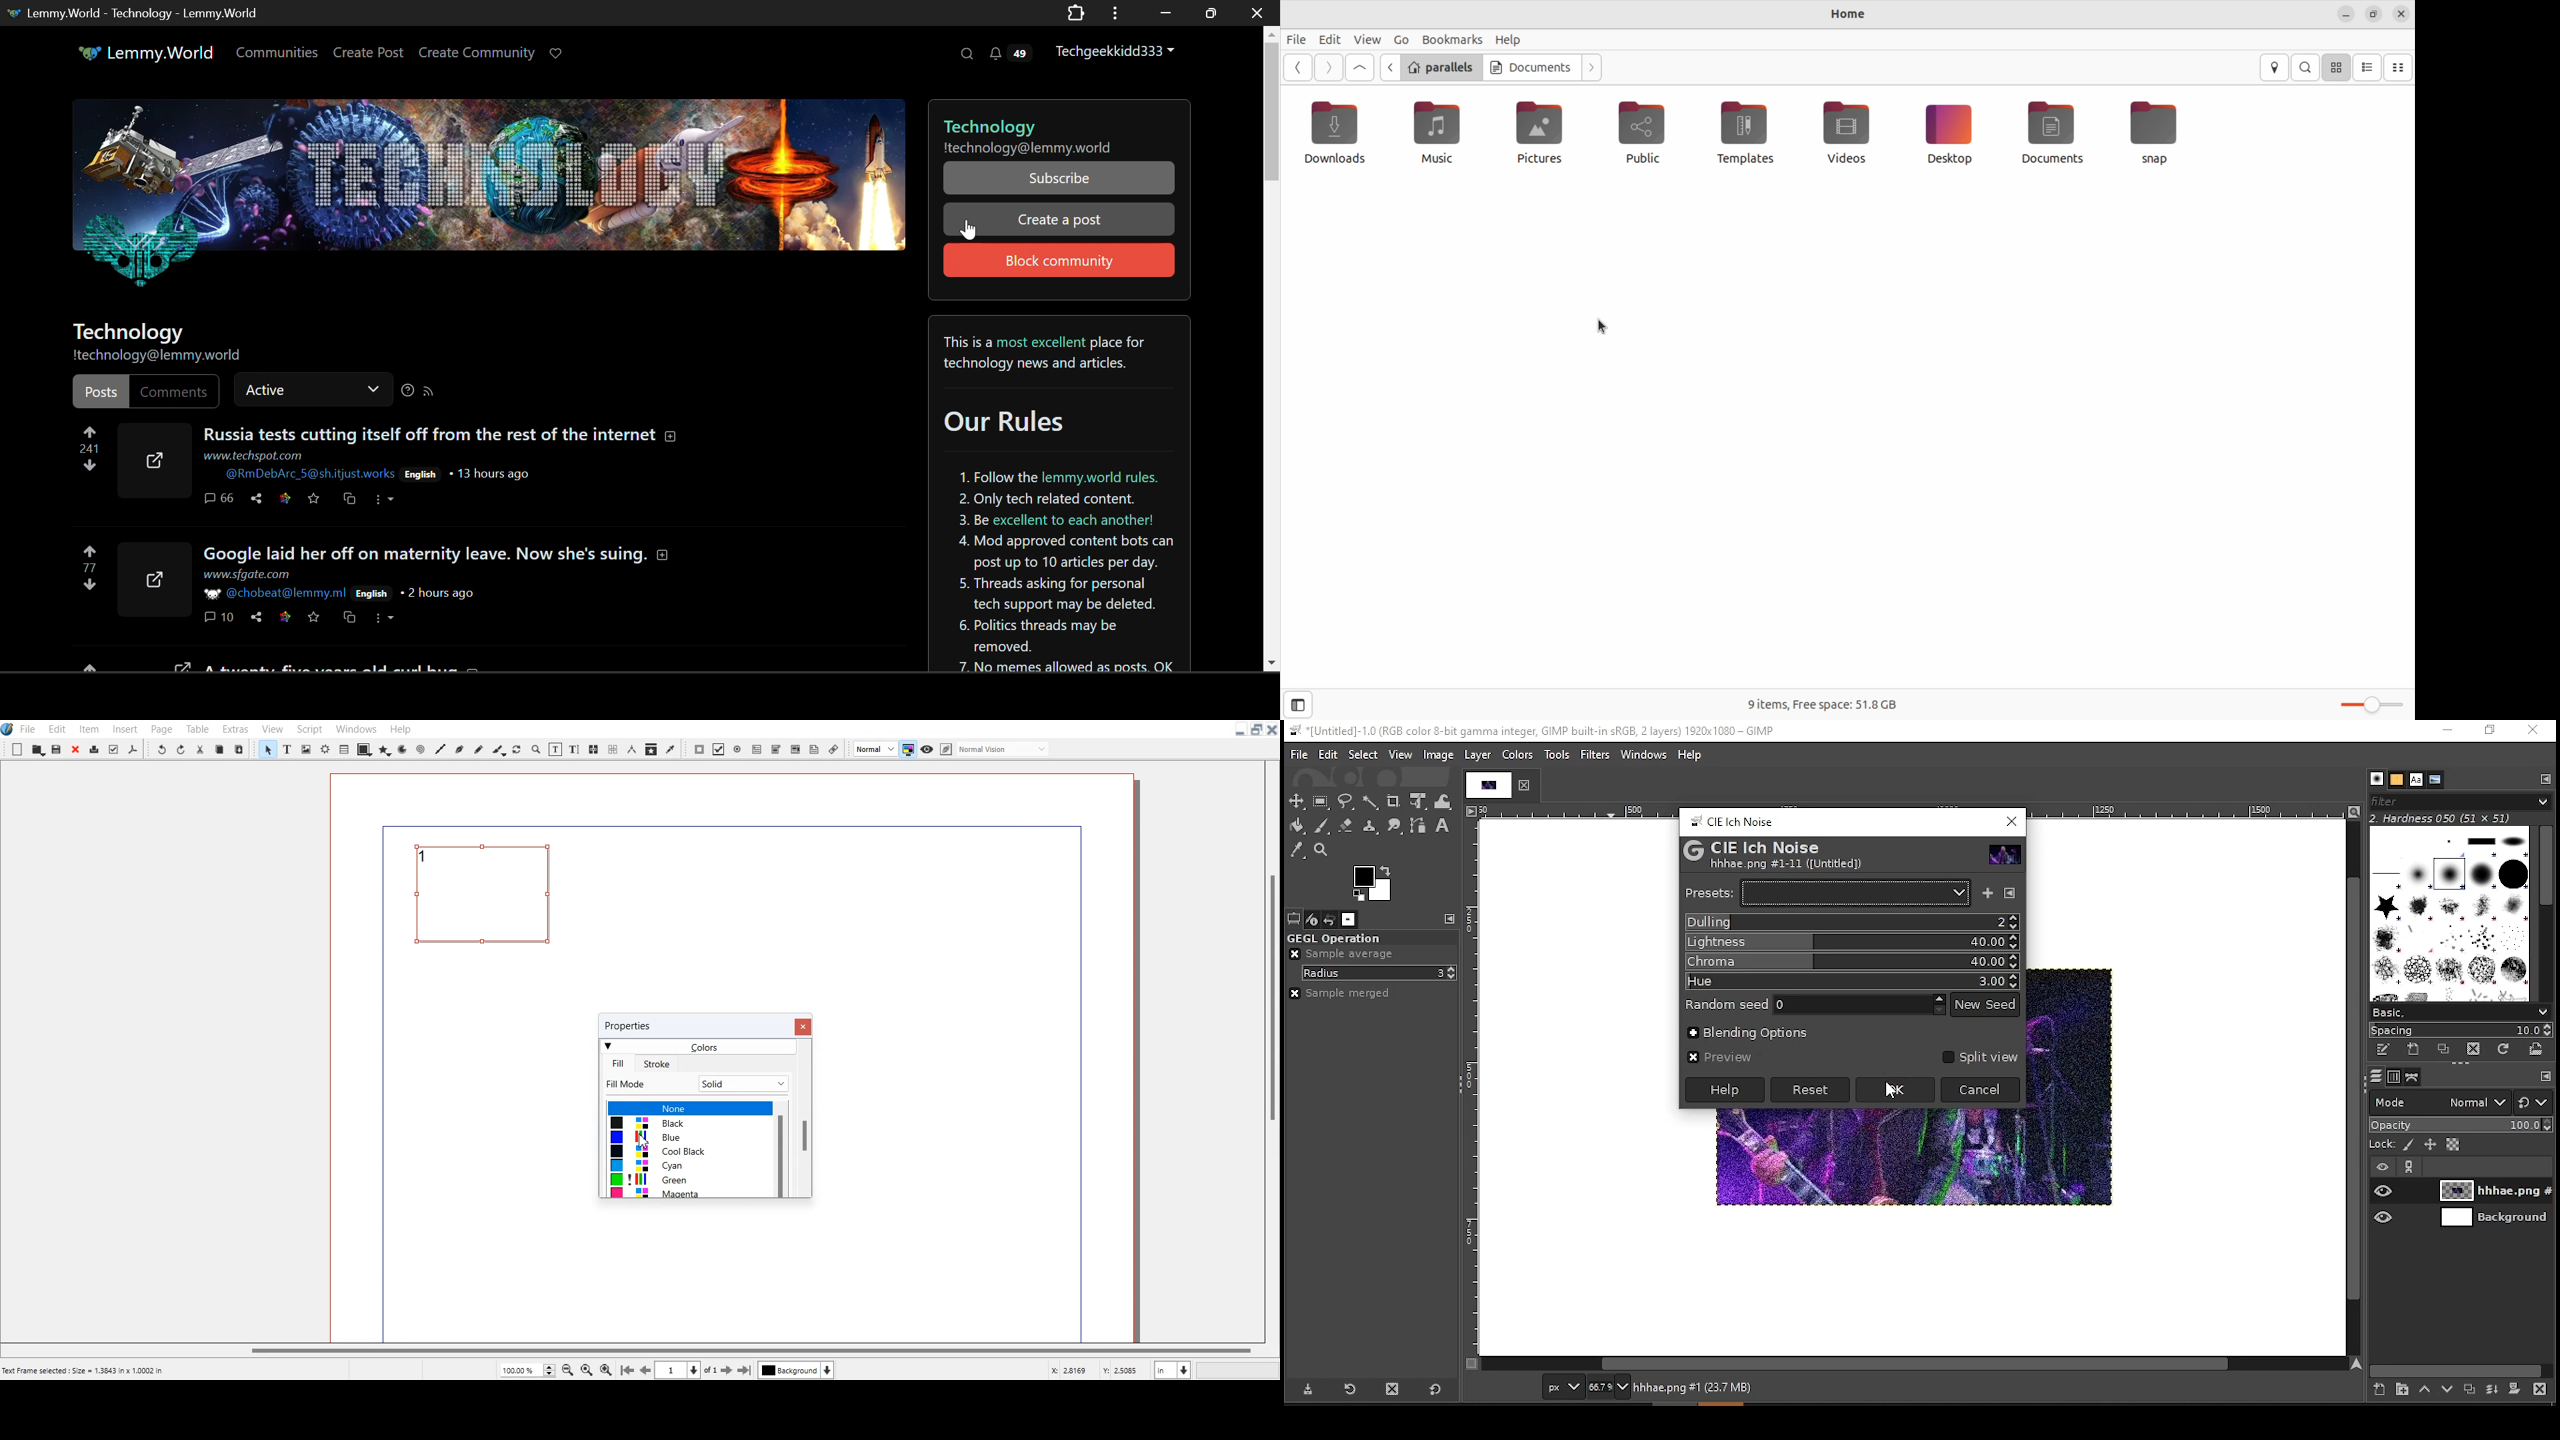  I want to click on Rotate Item, so click(516, 749).